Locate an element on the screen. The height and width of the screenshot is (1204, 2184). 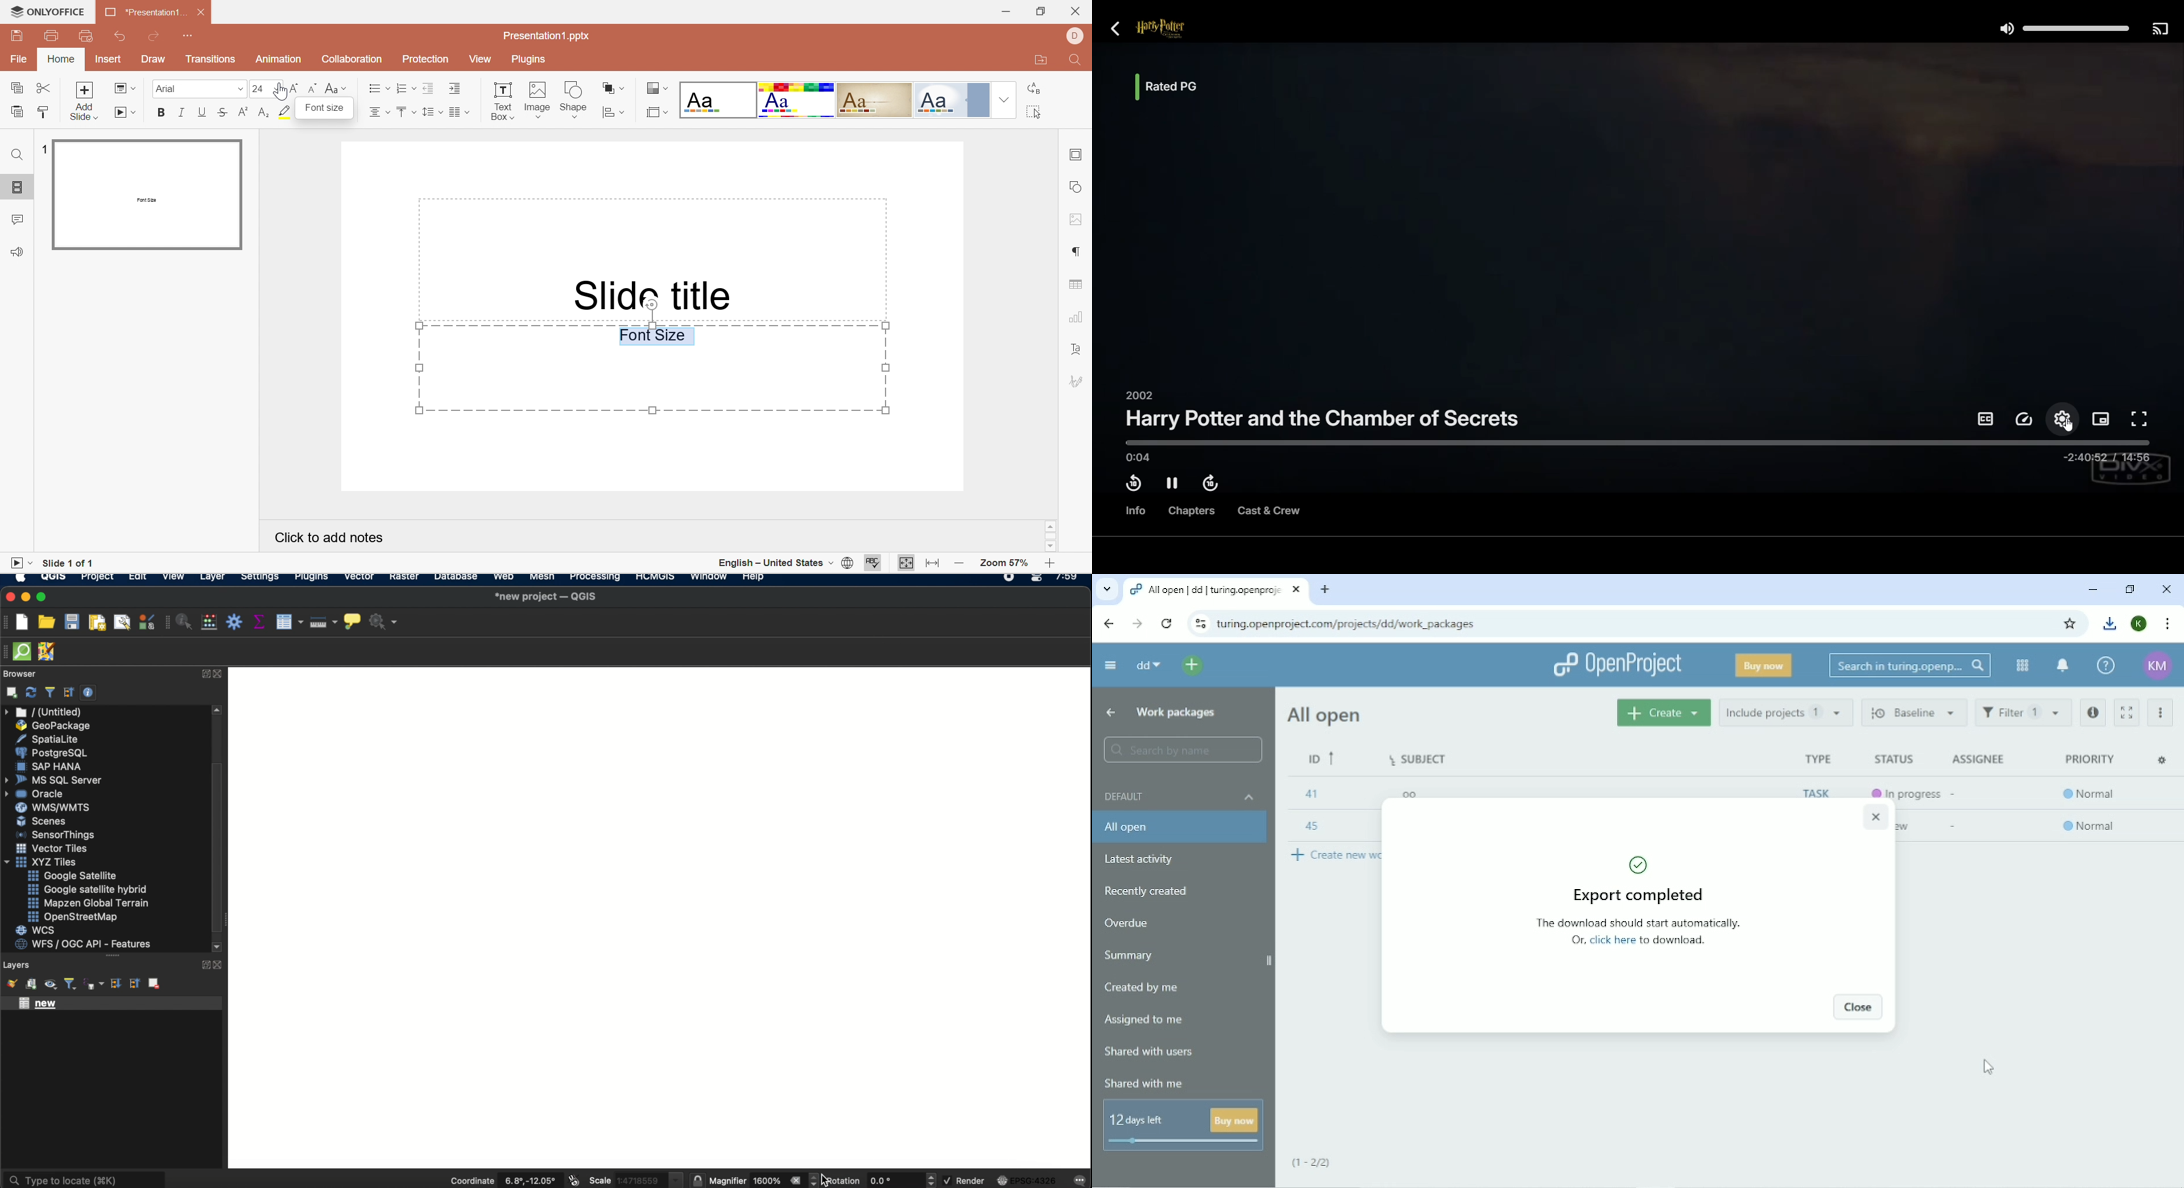
Bold is located at coordinates (162, 113).